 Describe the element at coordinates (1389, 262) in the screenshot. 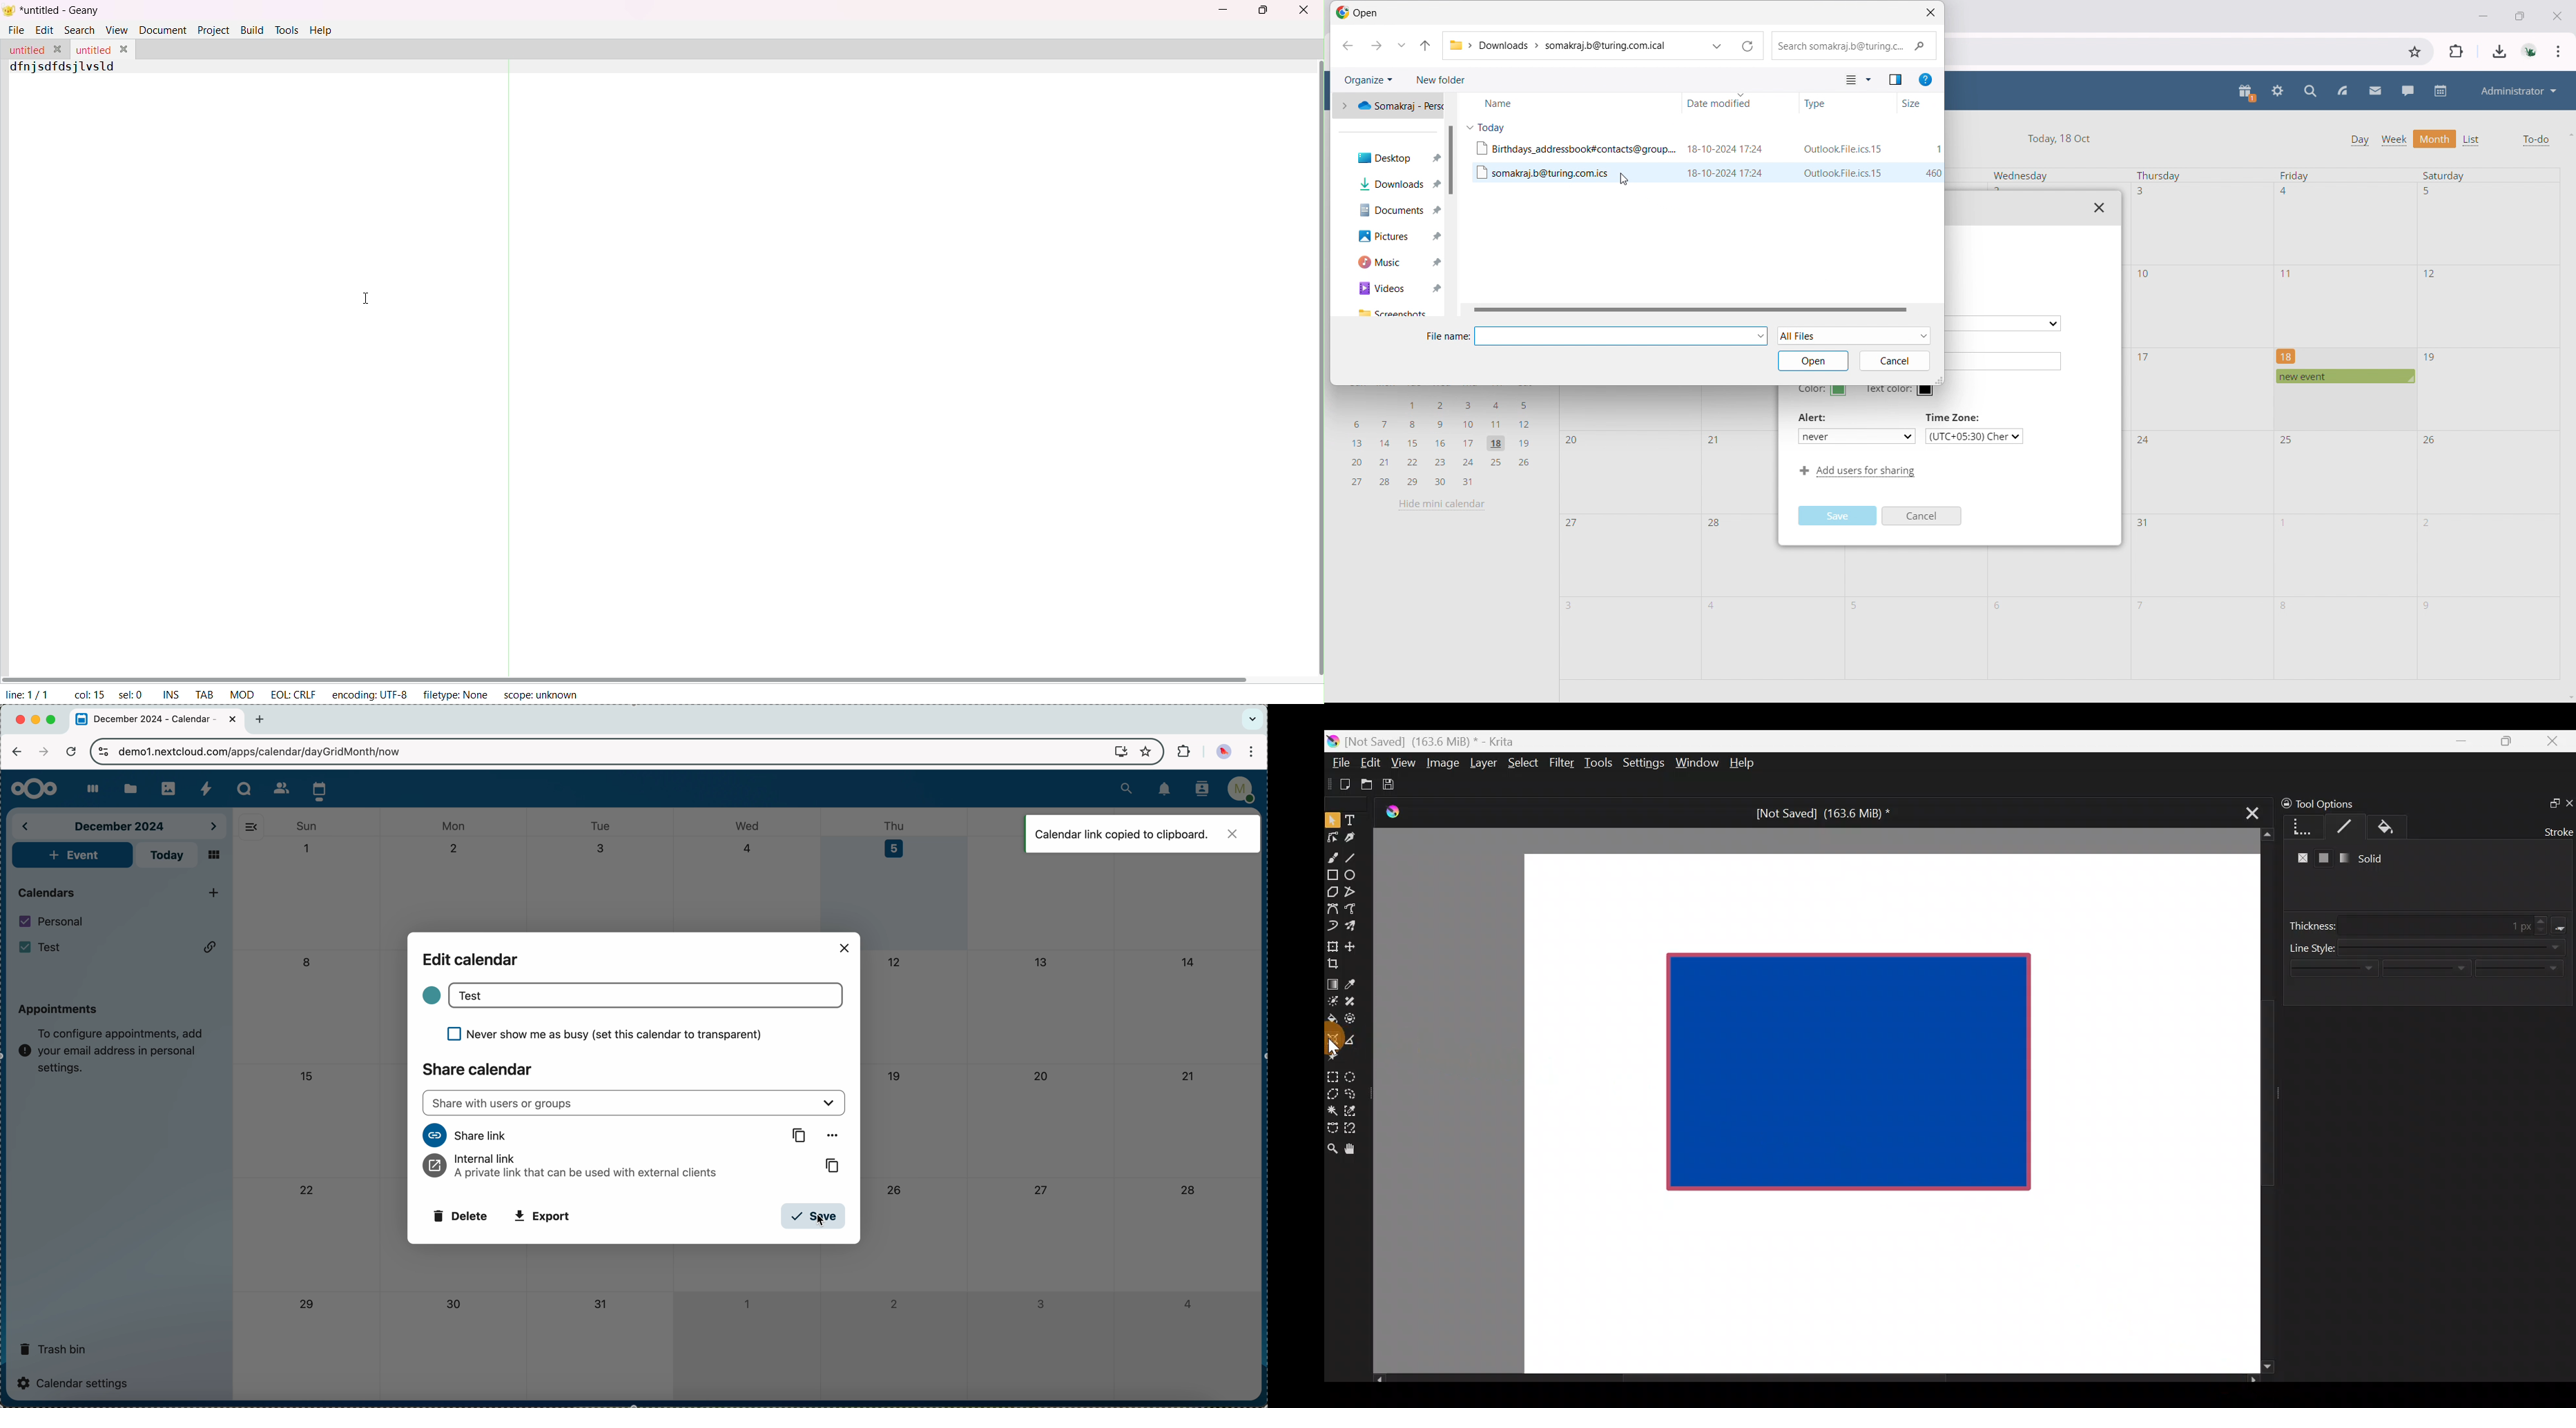

I see `Music` at that location.